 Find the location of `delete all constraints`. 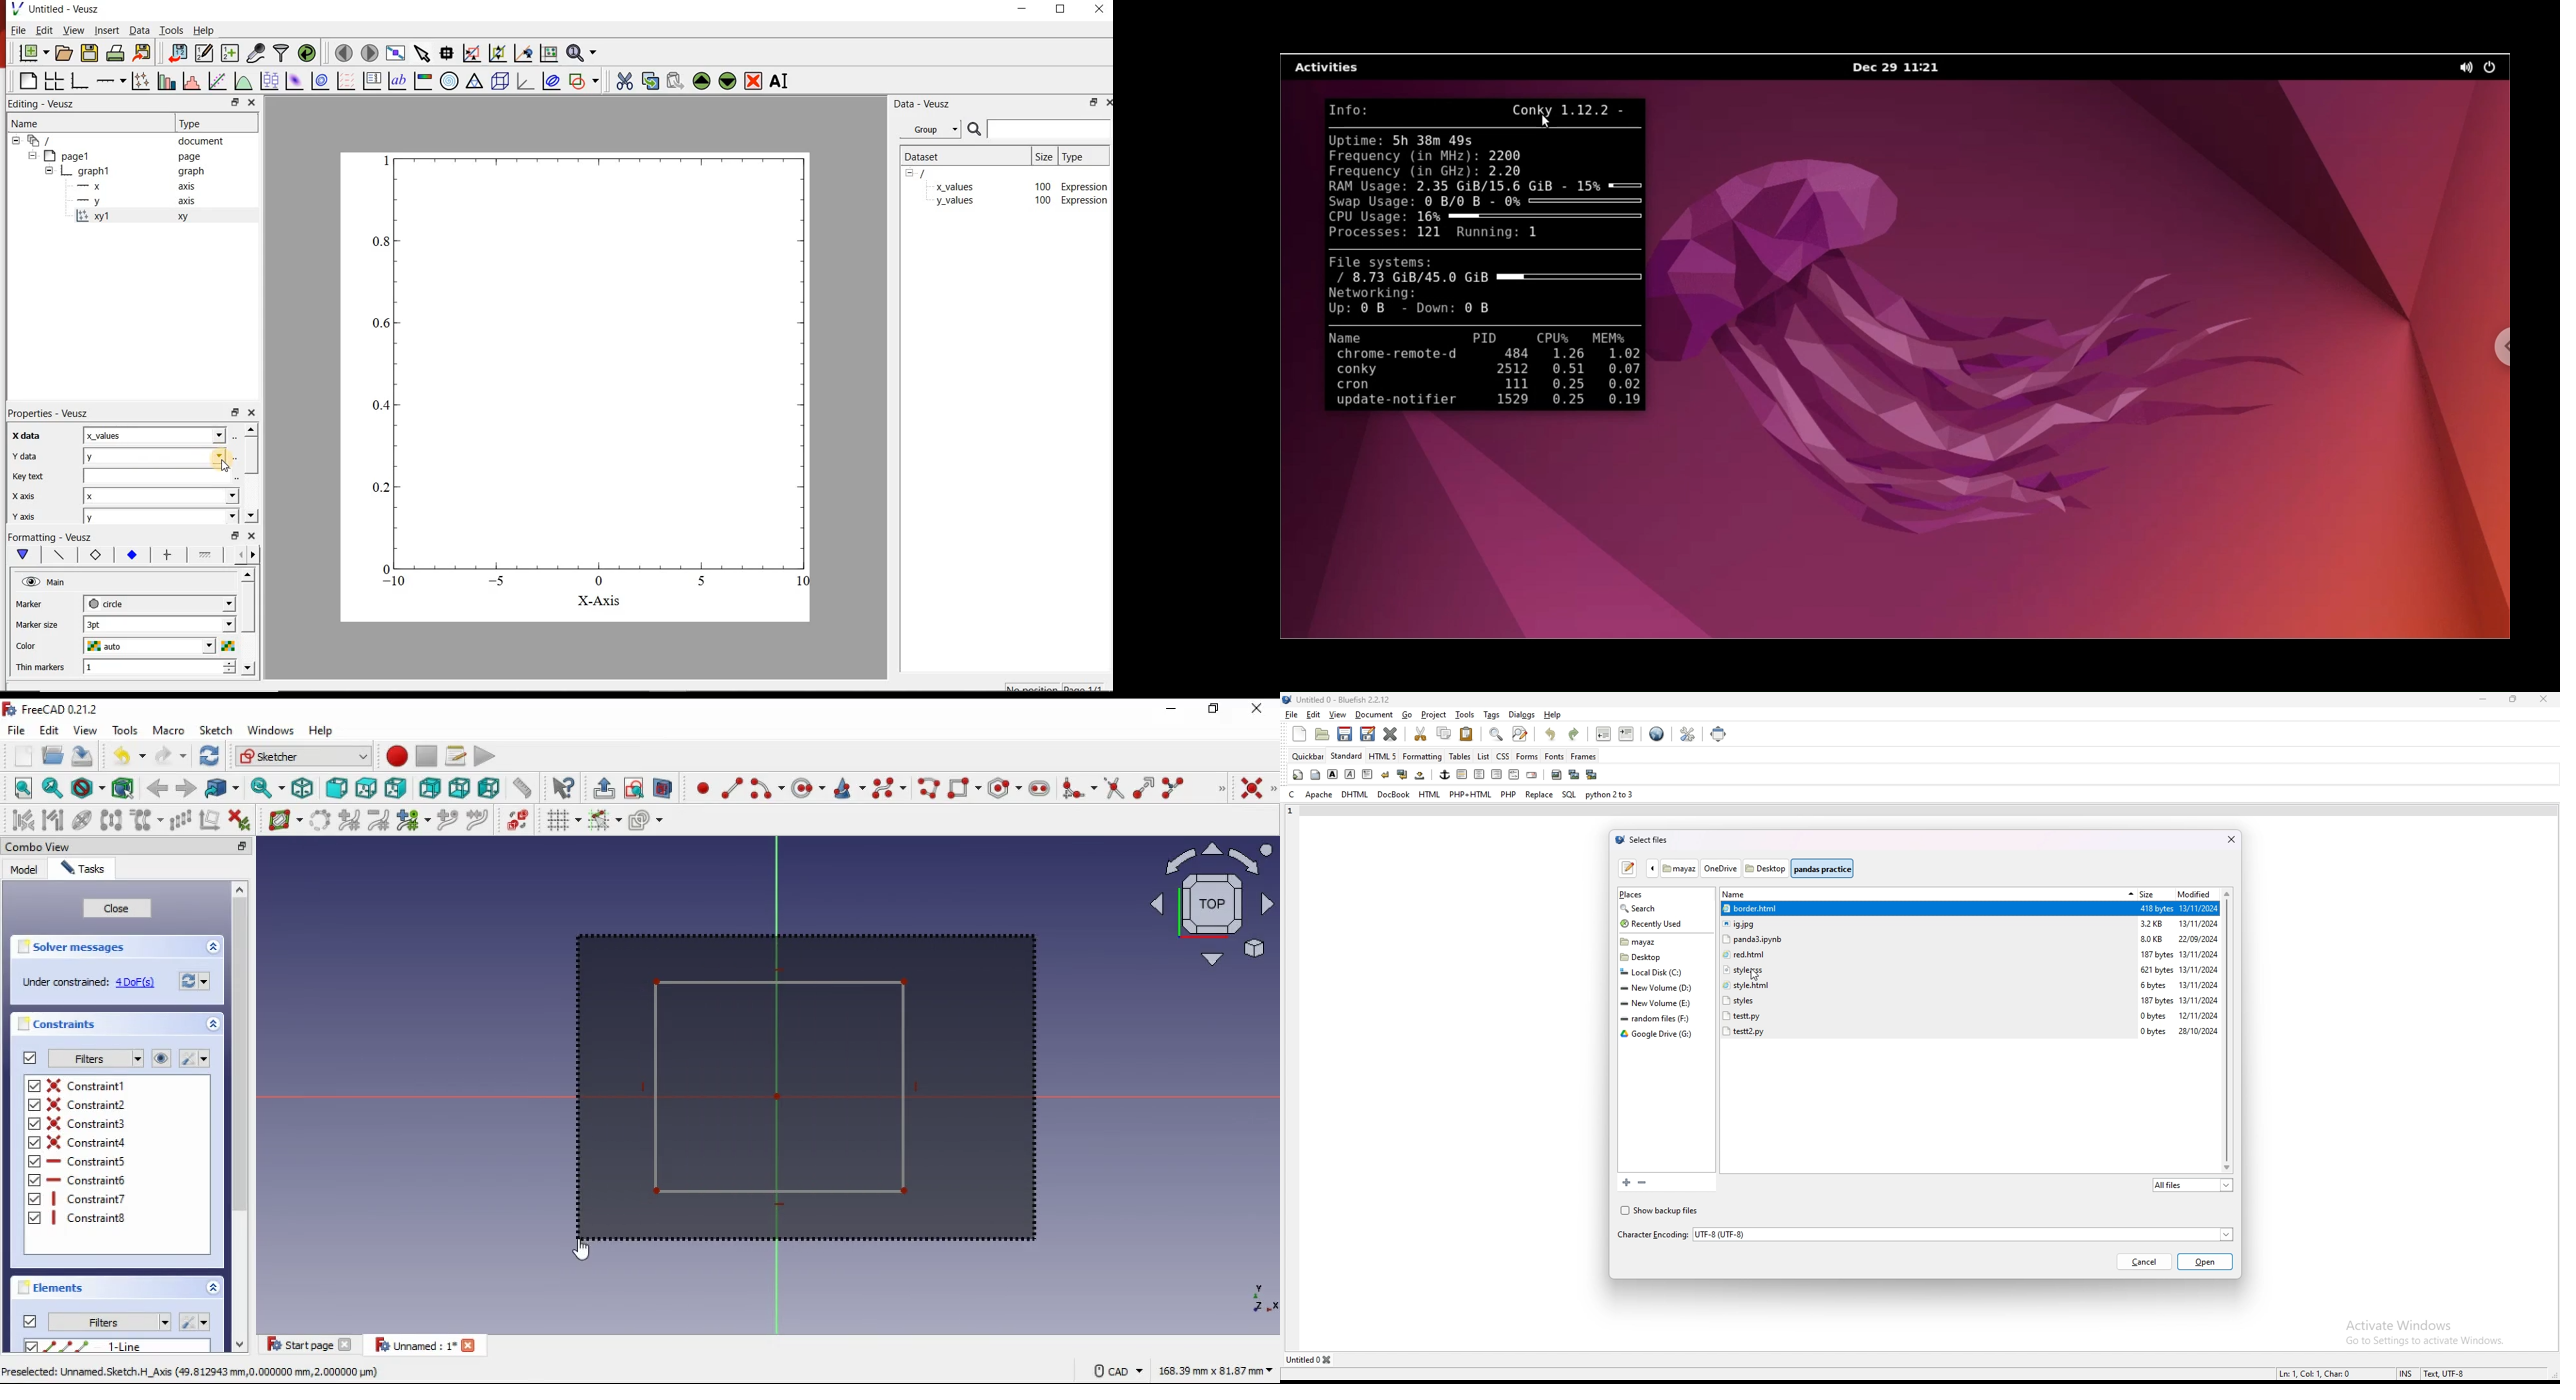

delete all constraints is located at coordinates (239, 821).